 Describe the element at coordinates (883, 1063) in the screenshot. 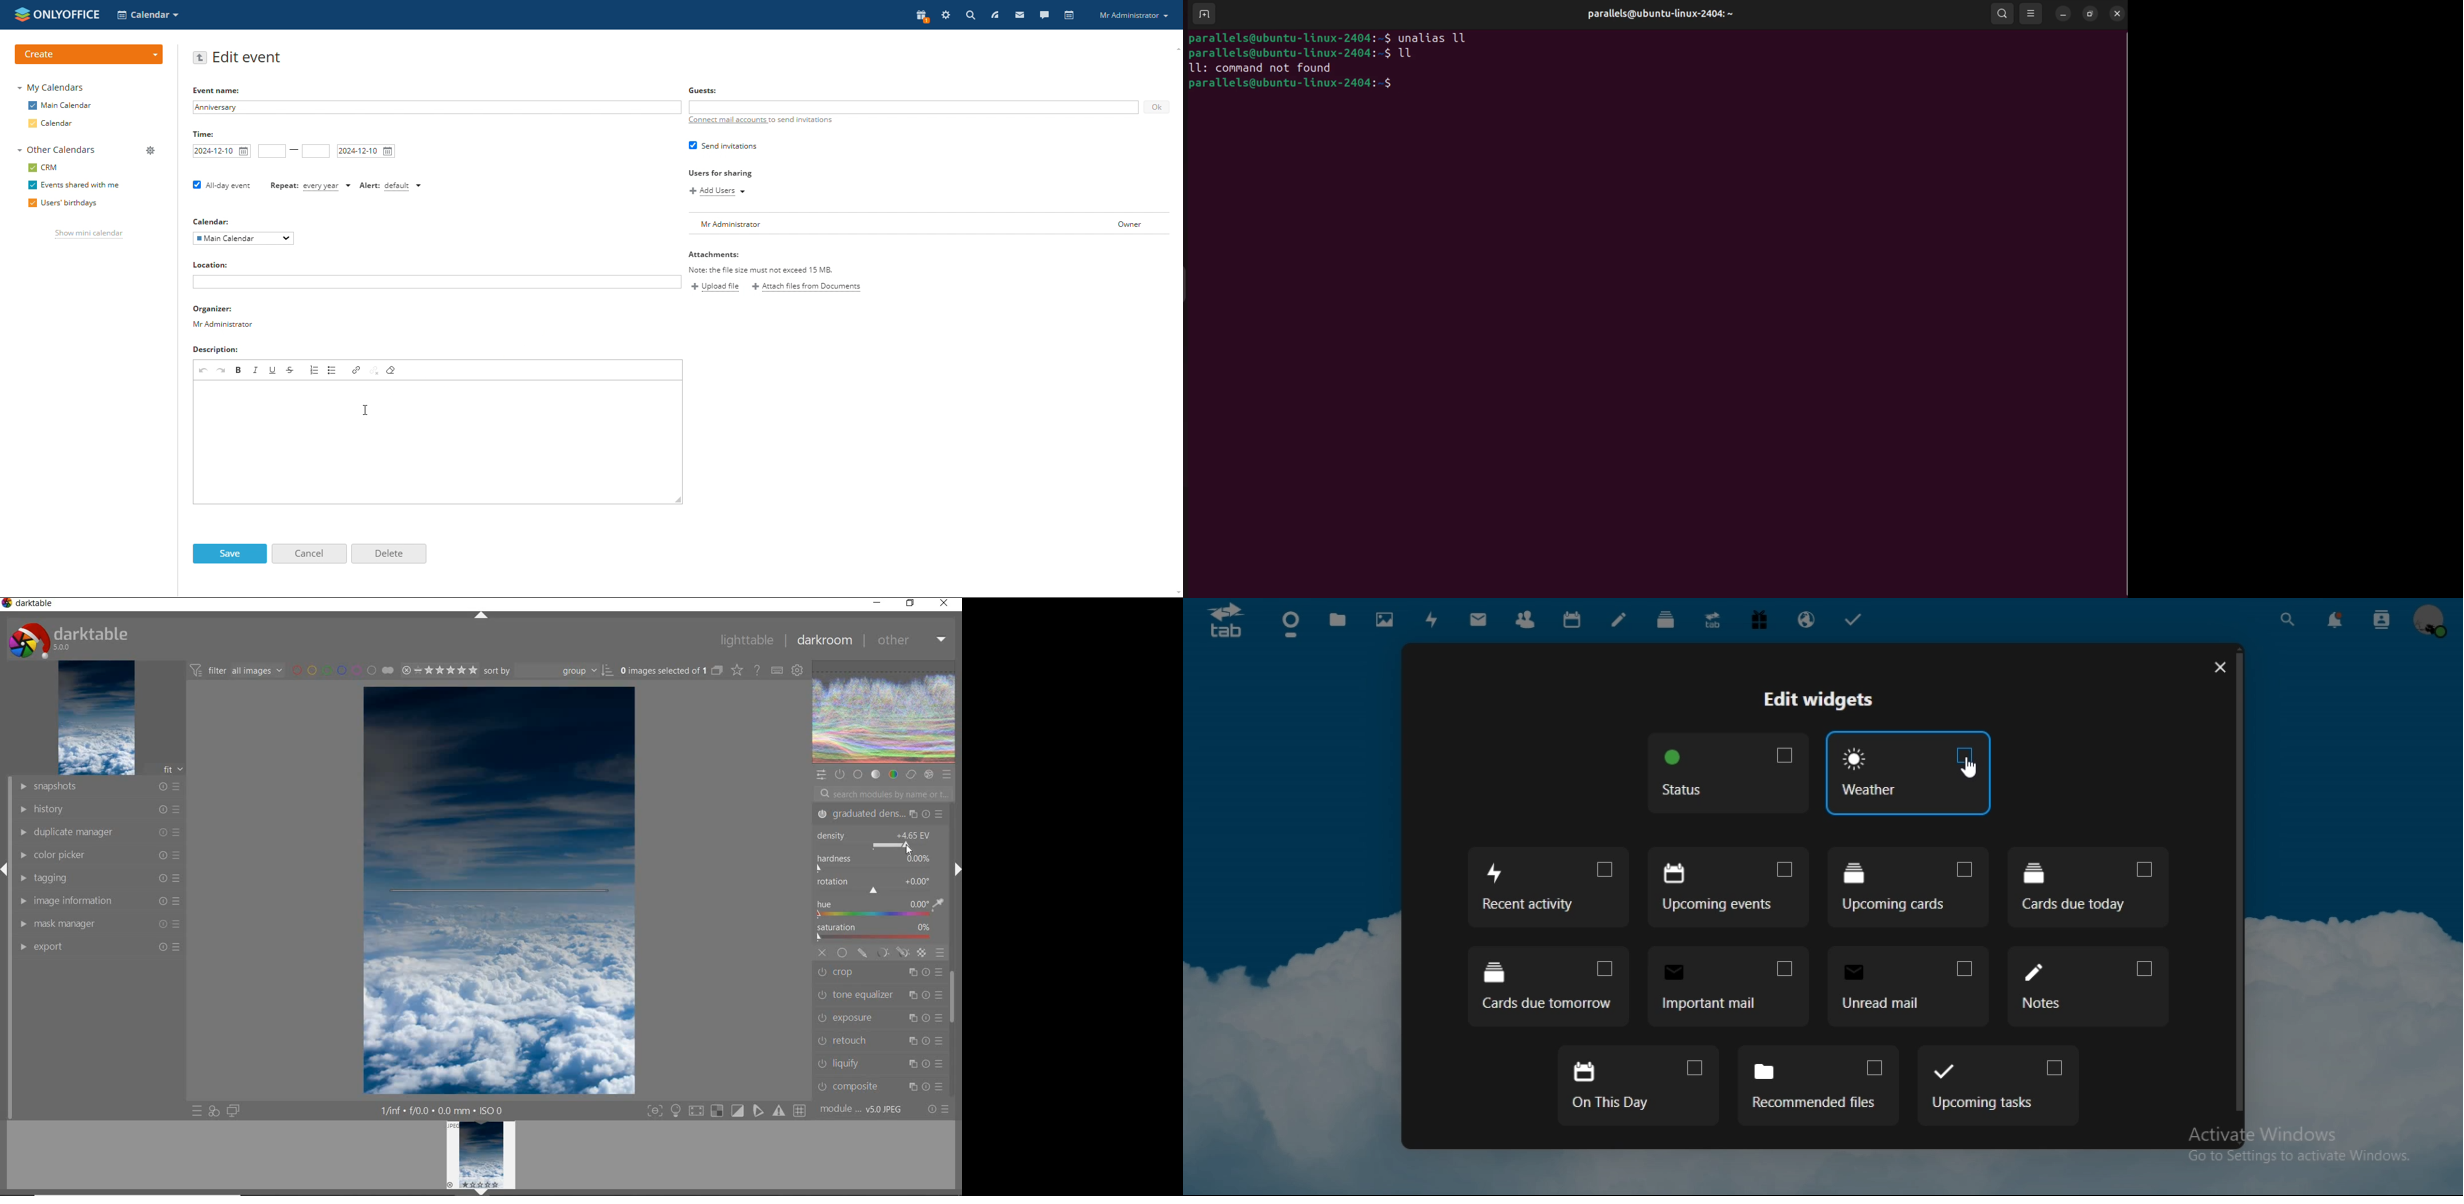

I see `liquify` at that location.